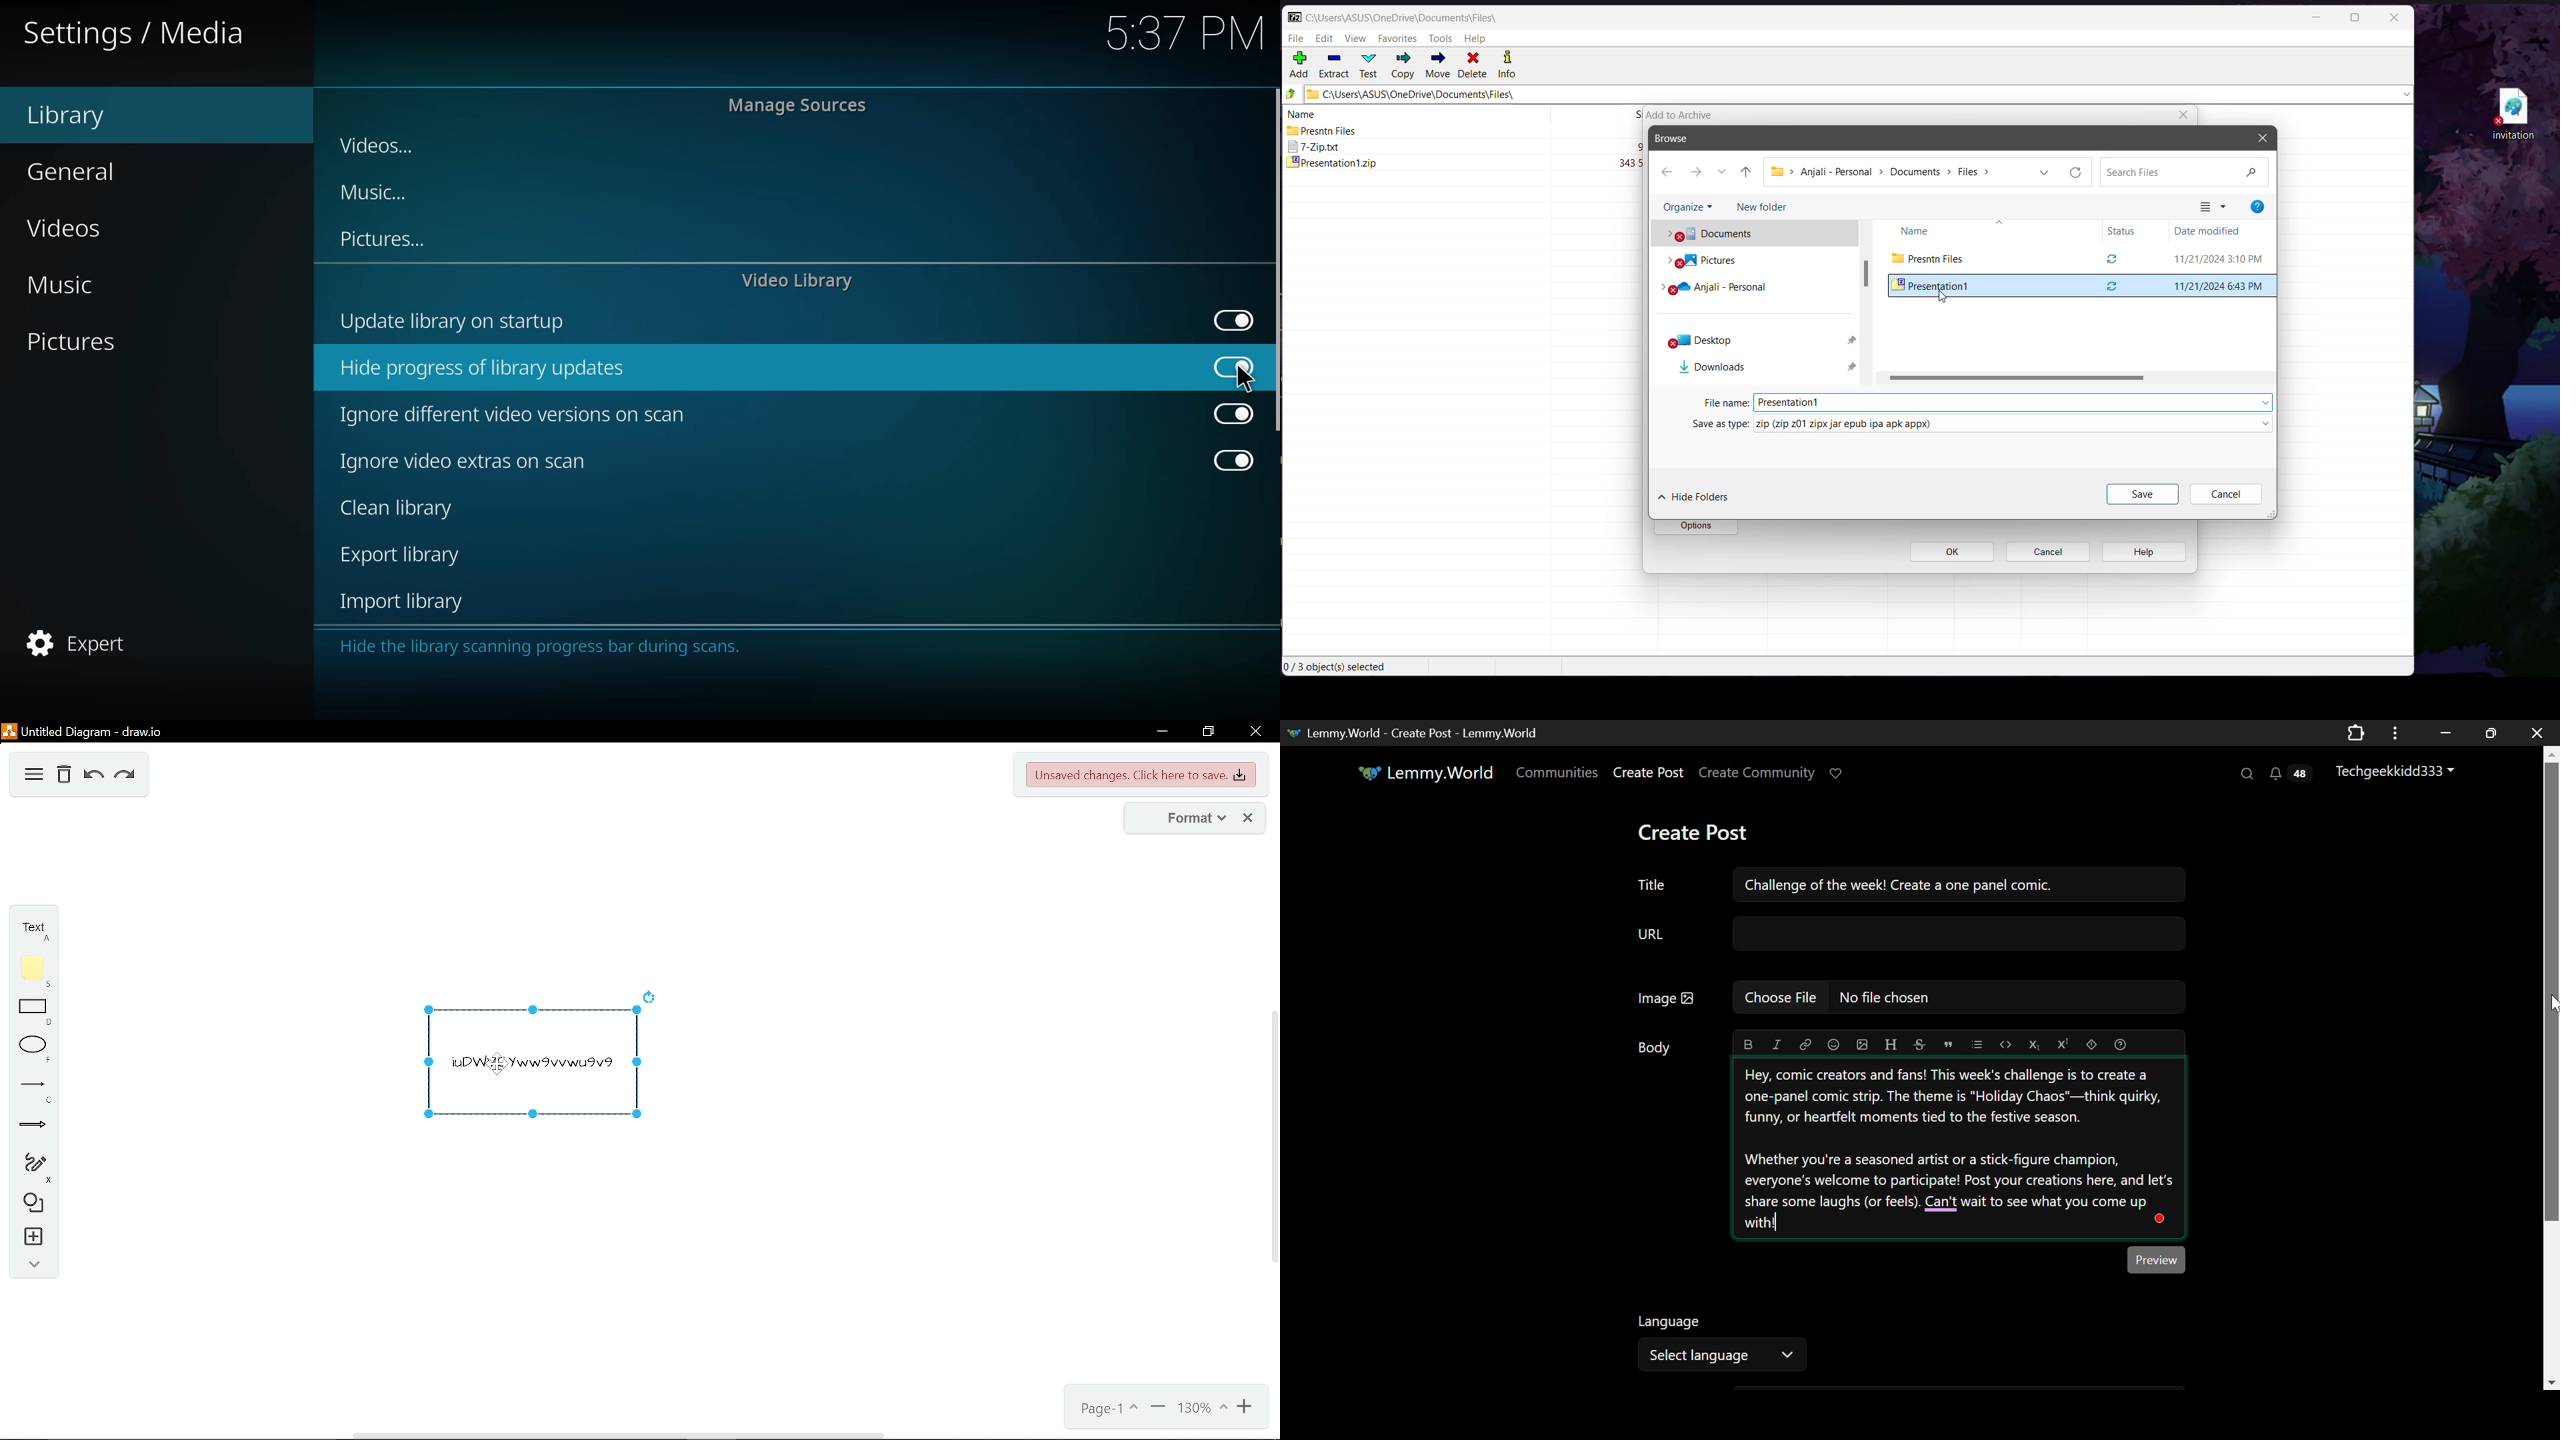 The height and width of the screenshot is (1456, 2576). What do you see at coordinates (2012, 423) in the screenshot?
I see `set the required file type` at bounding box center [2012, 423].